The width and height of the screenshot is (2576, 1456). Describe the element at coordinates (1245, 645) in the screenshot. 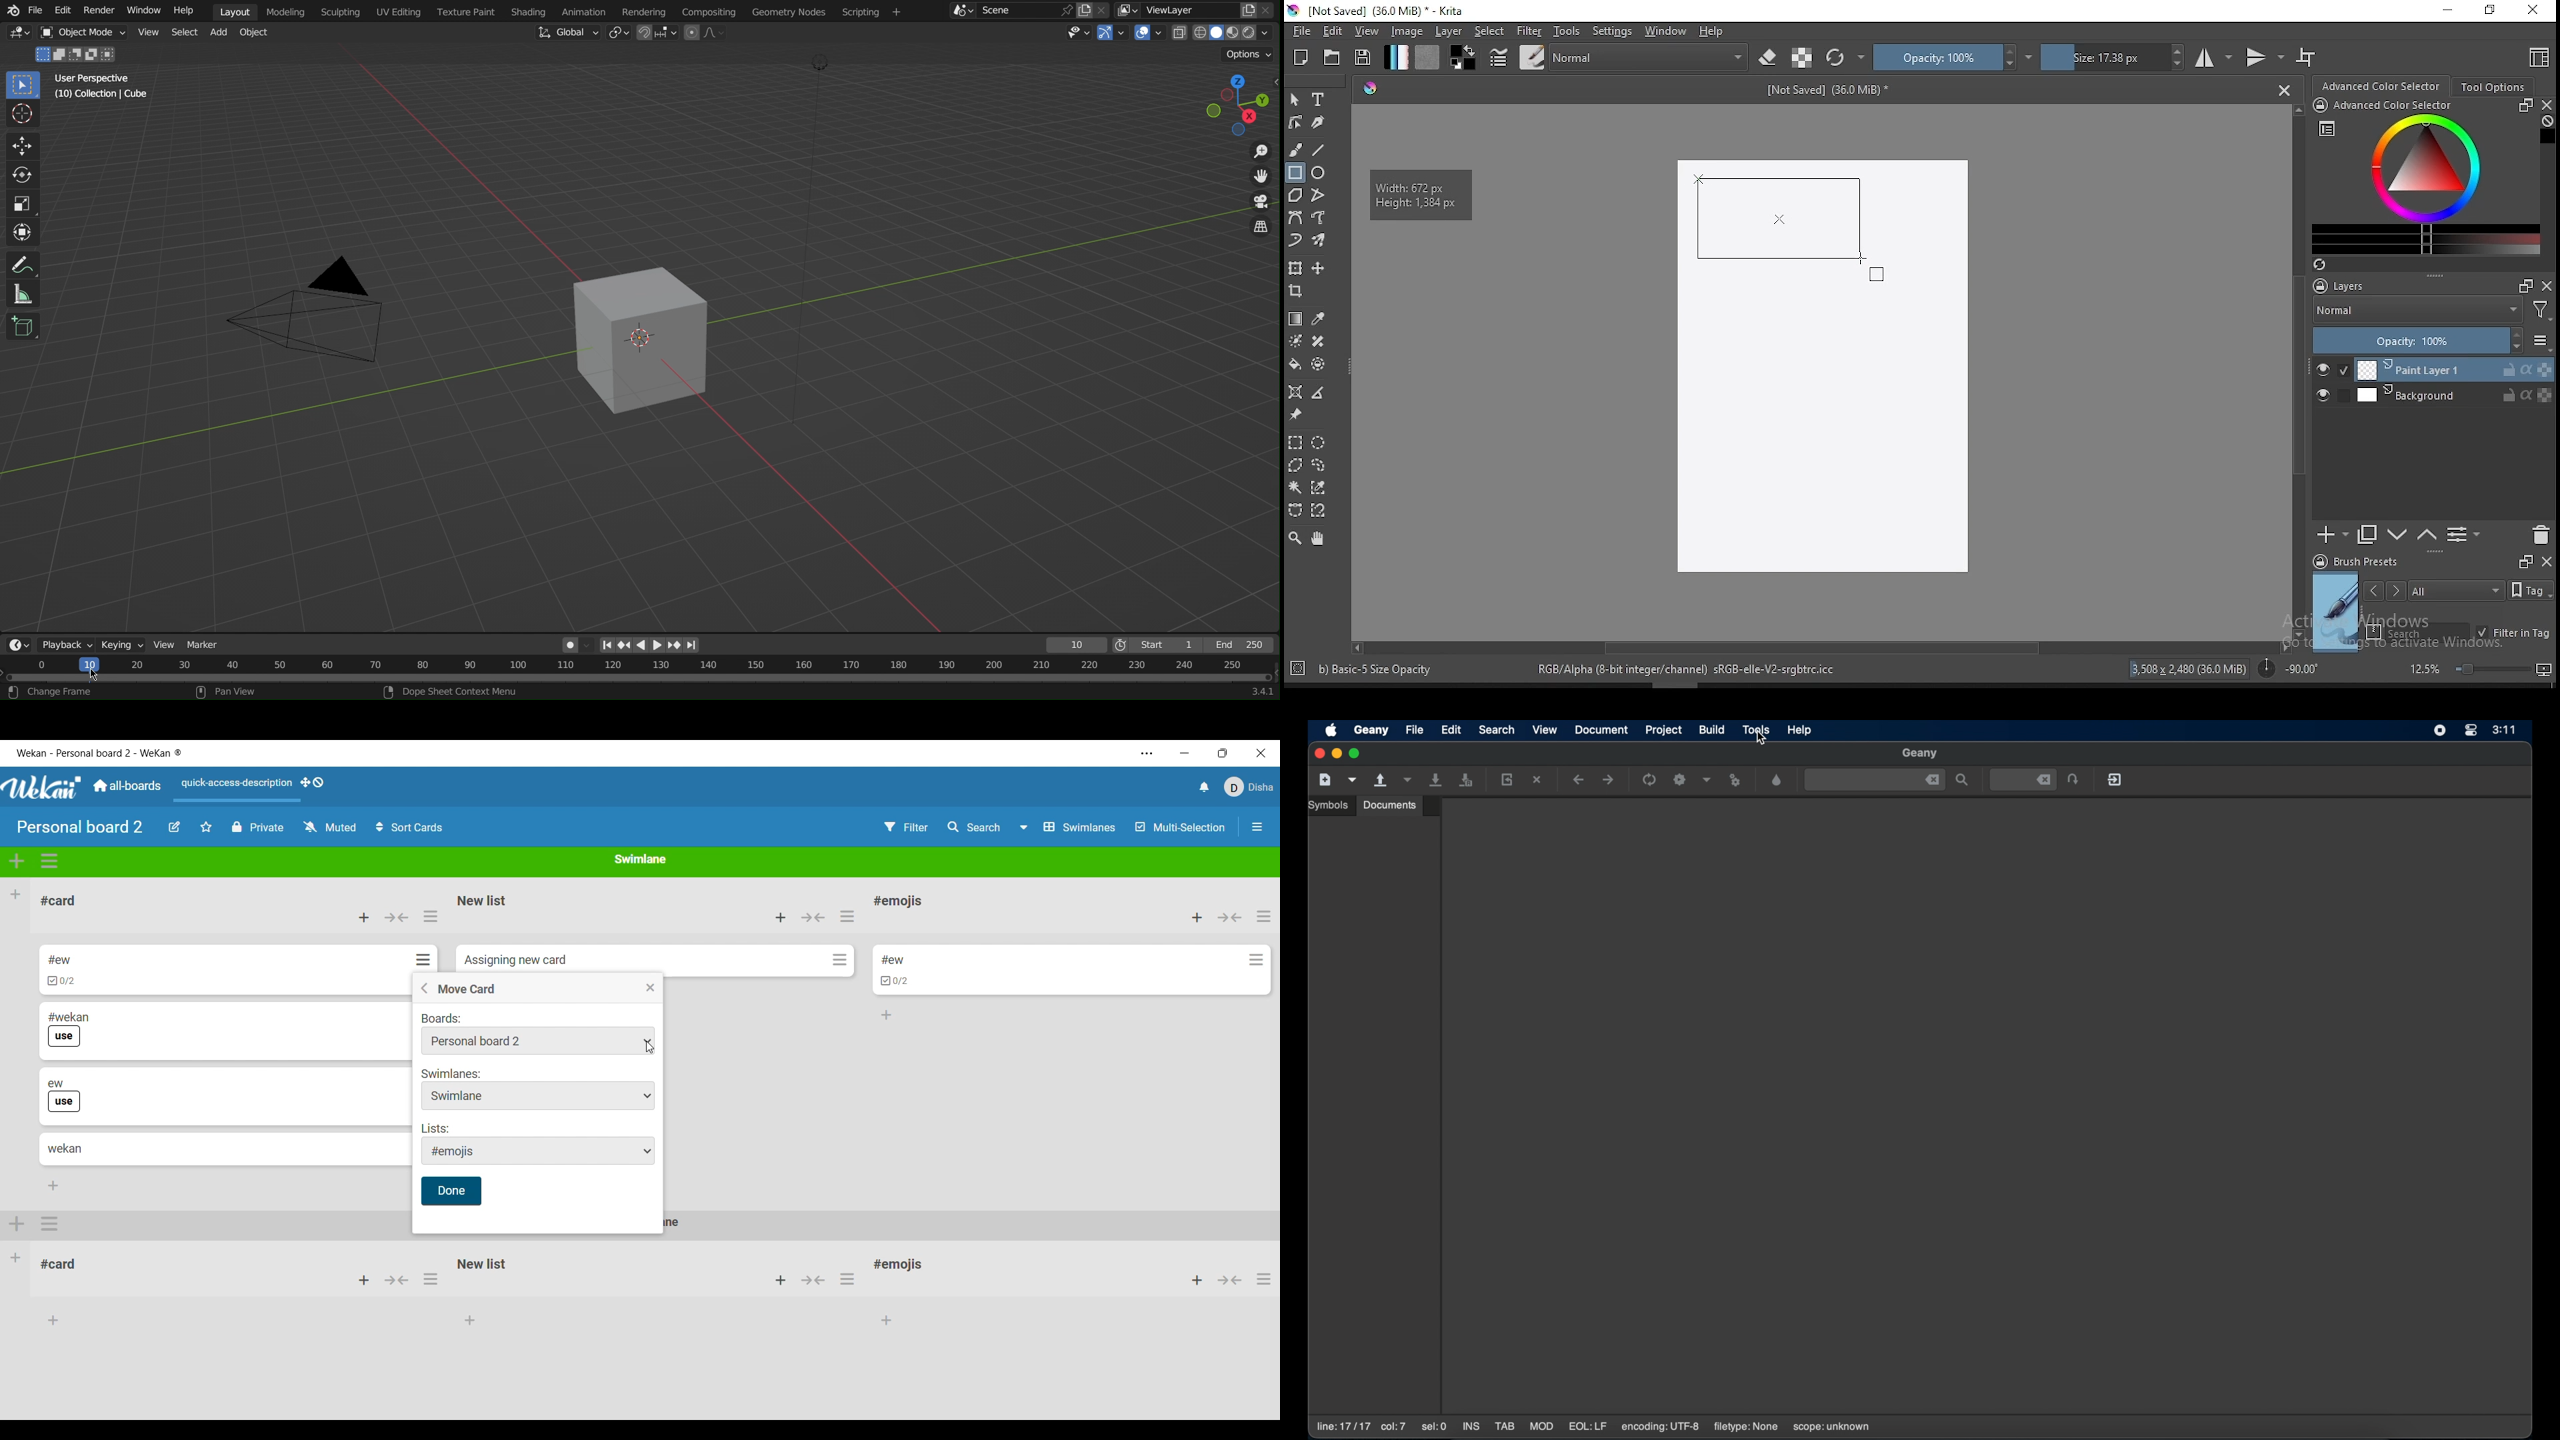

I see `End` at that location.